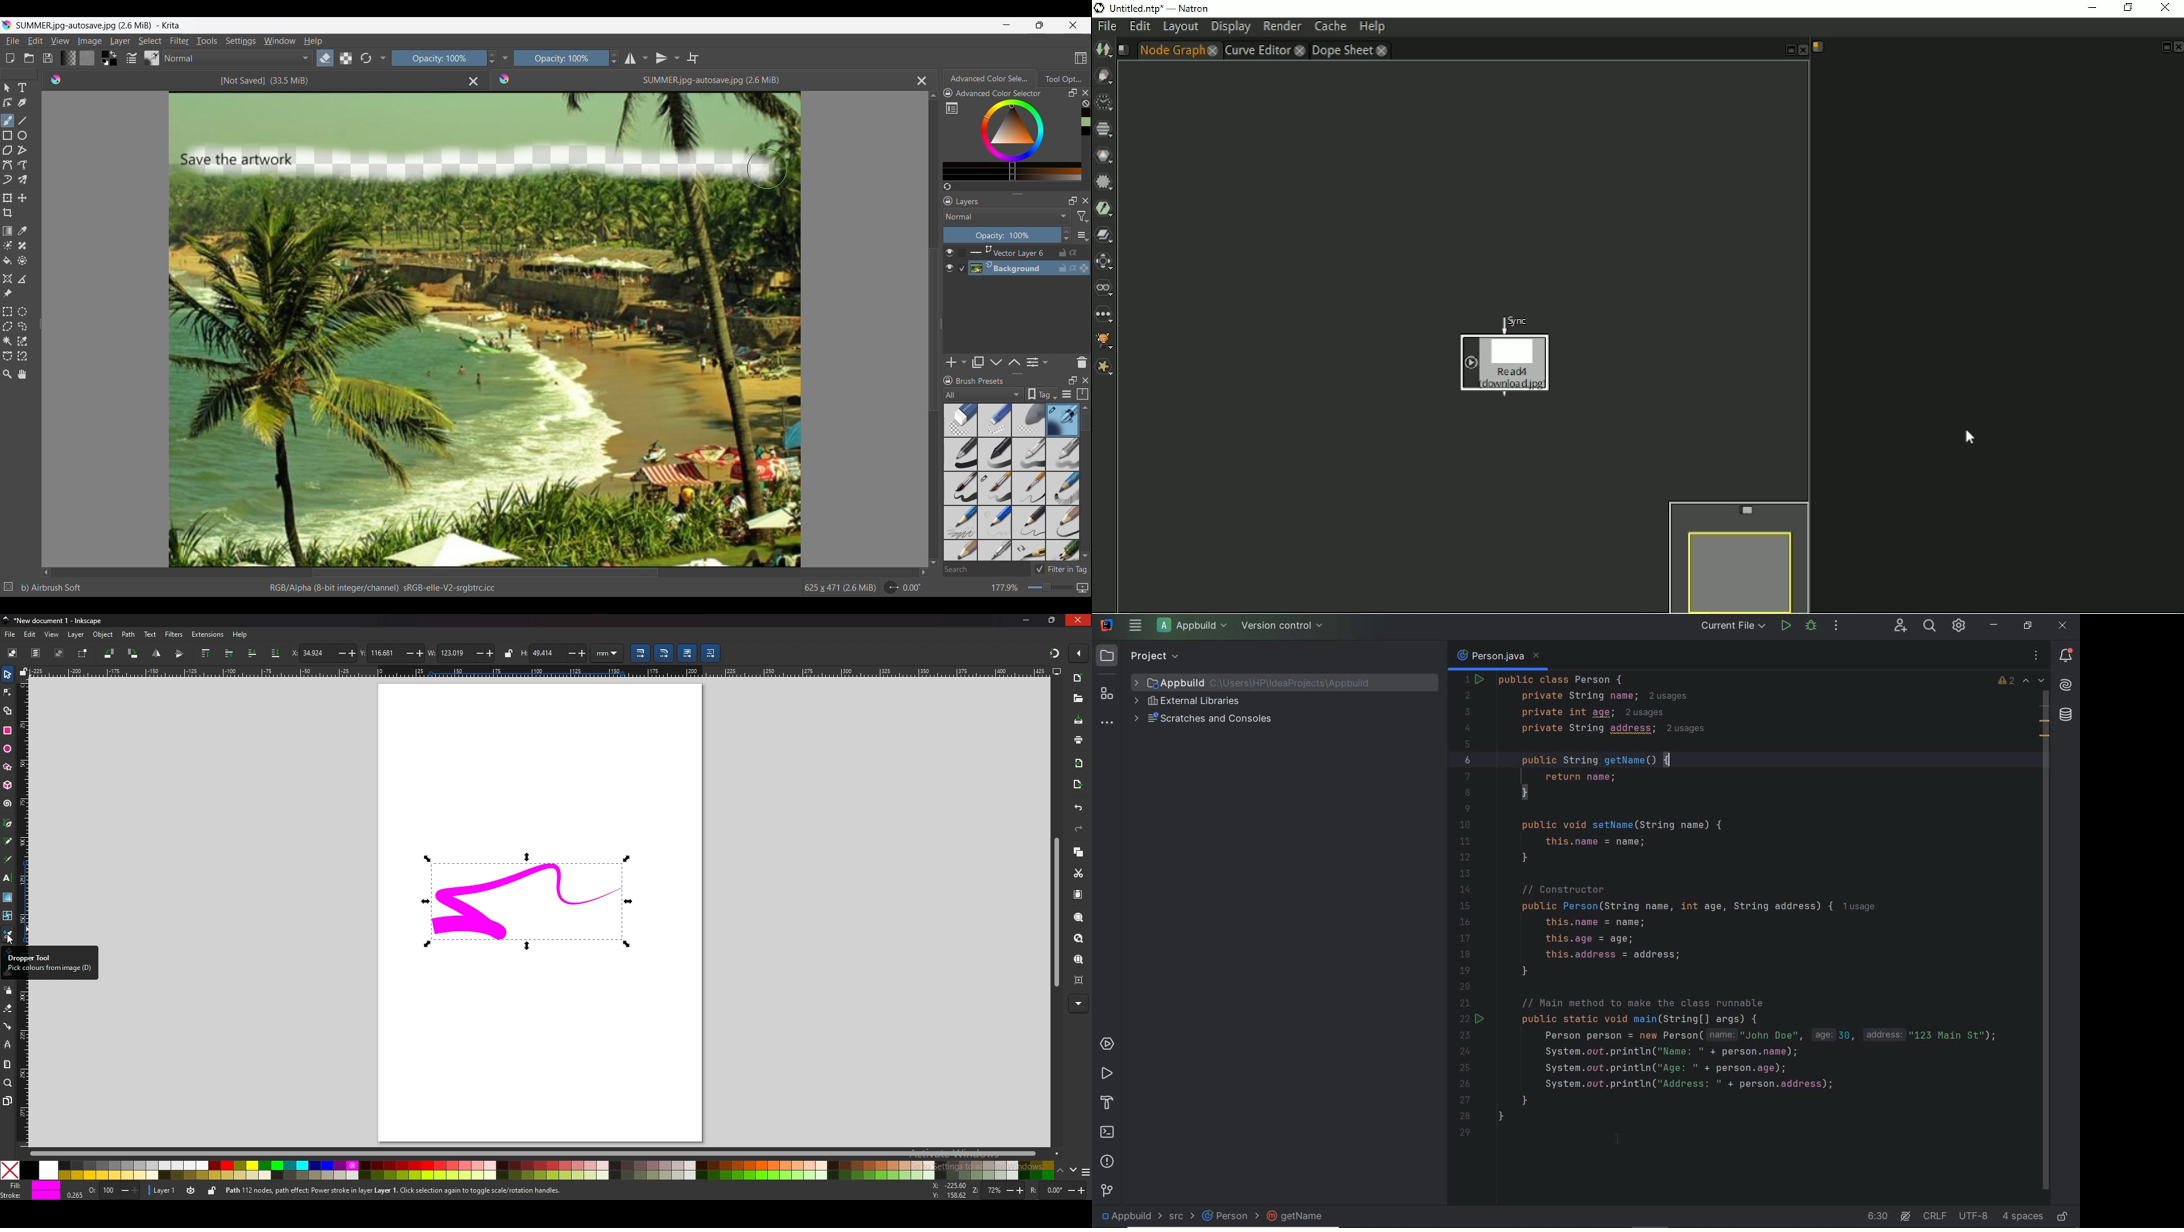  Describe the element at coordinates (484, 163) in the screenshot. I see `Eraser tool used to erase part of the image` at that location.